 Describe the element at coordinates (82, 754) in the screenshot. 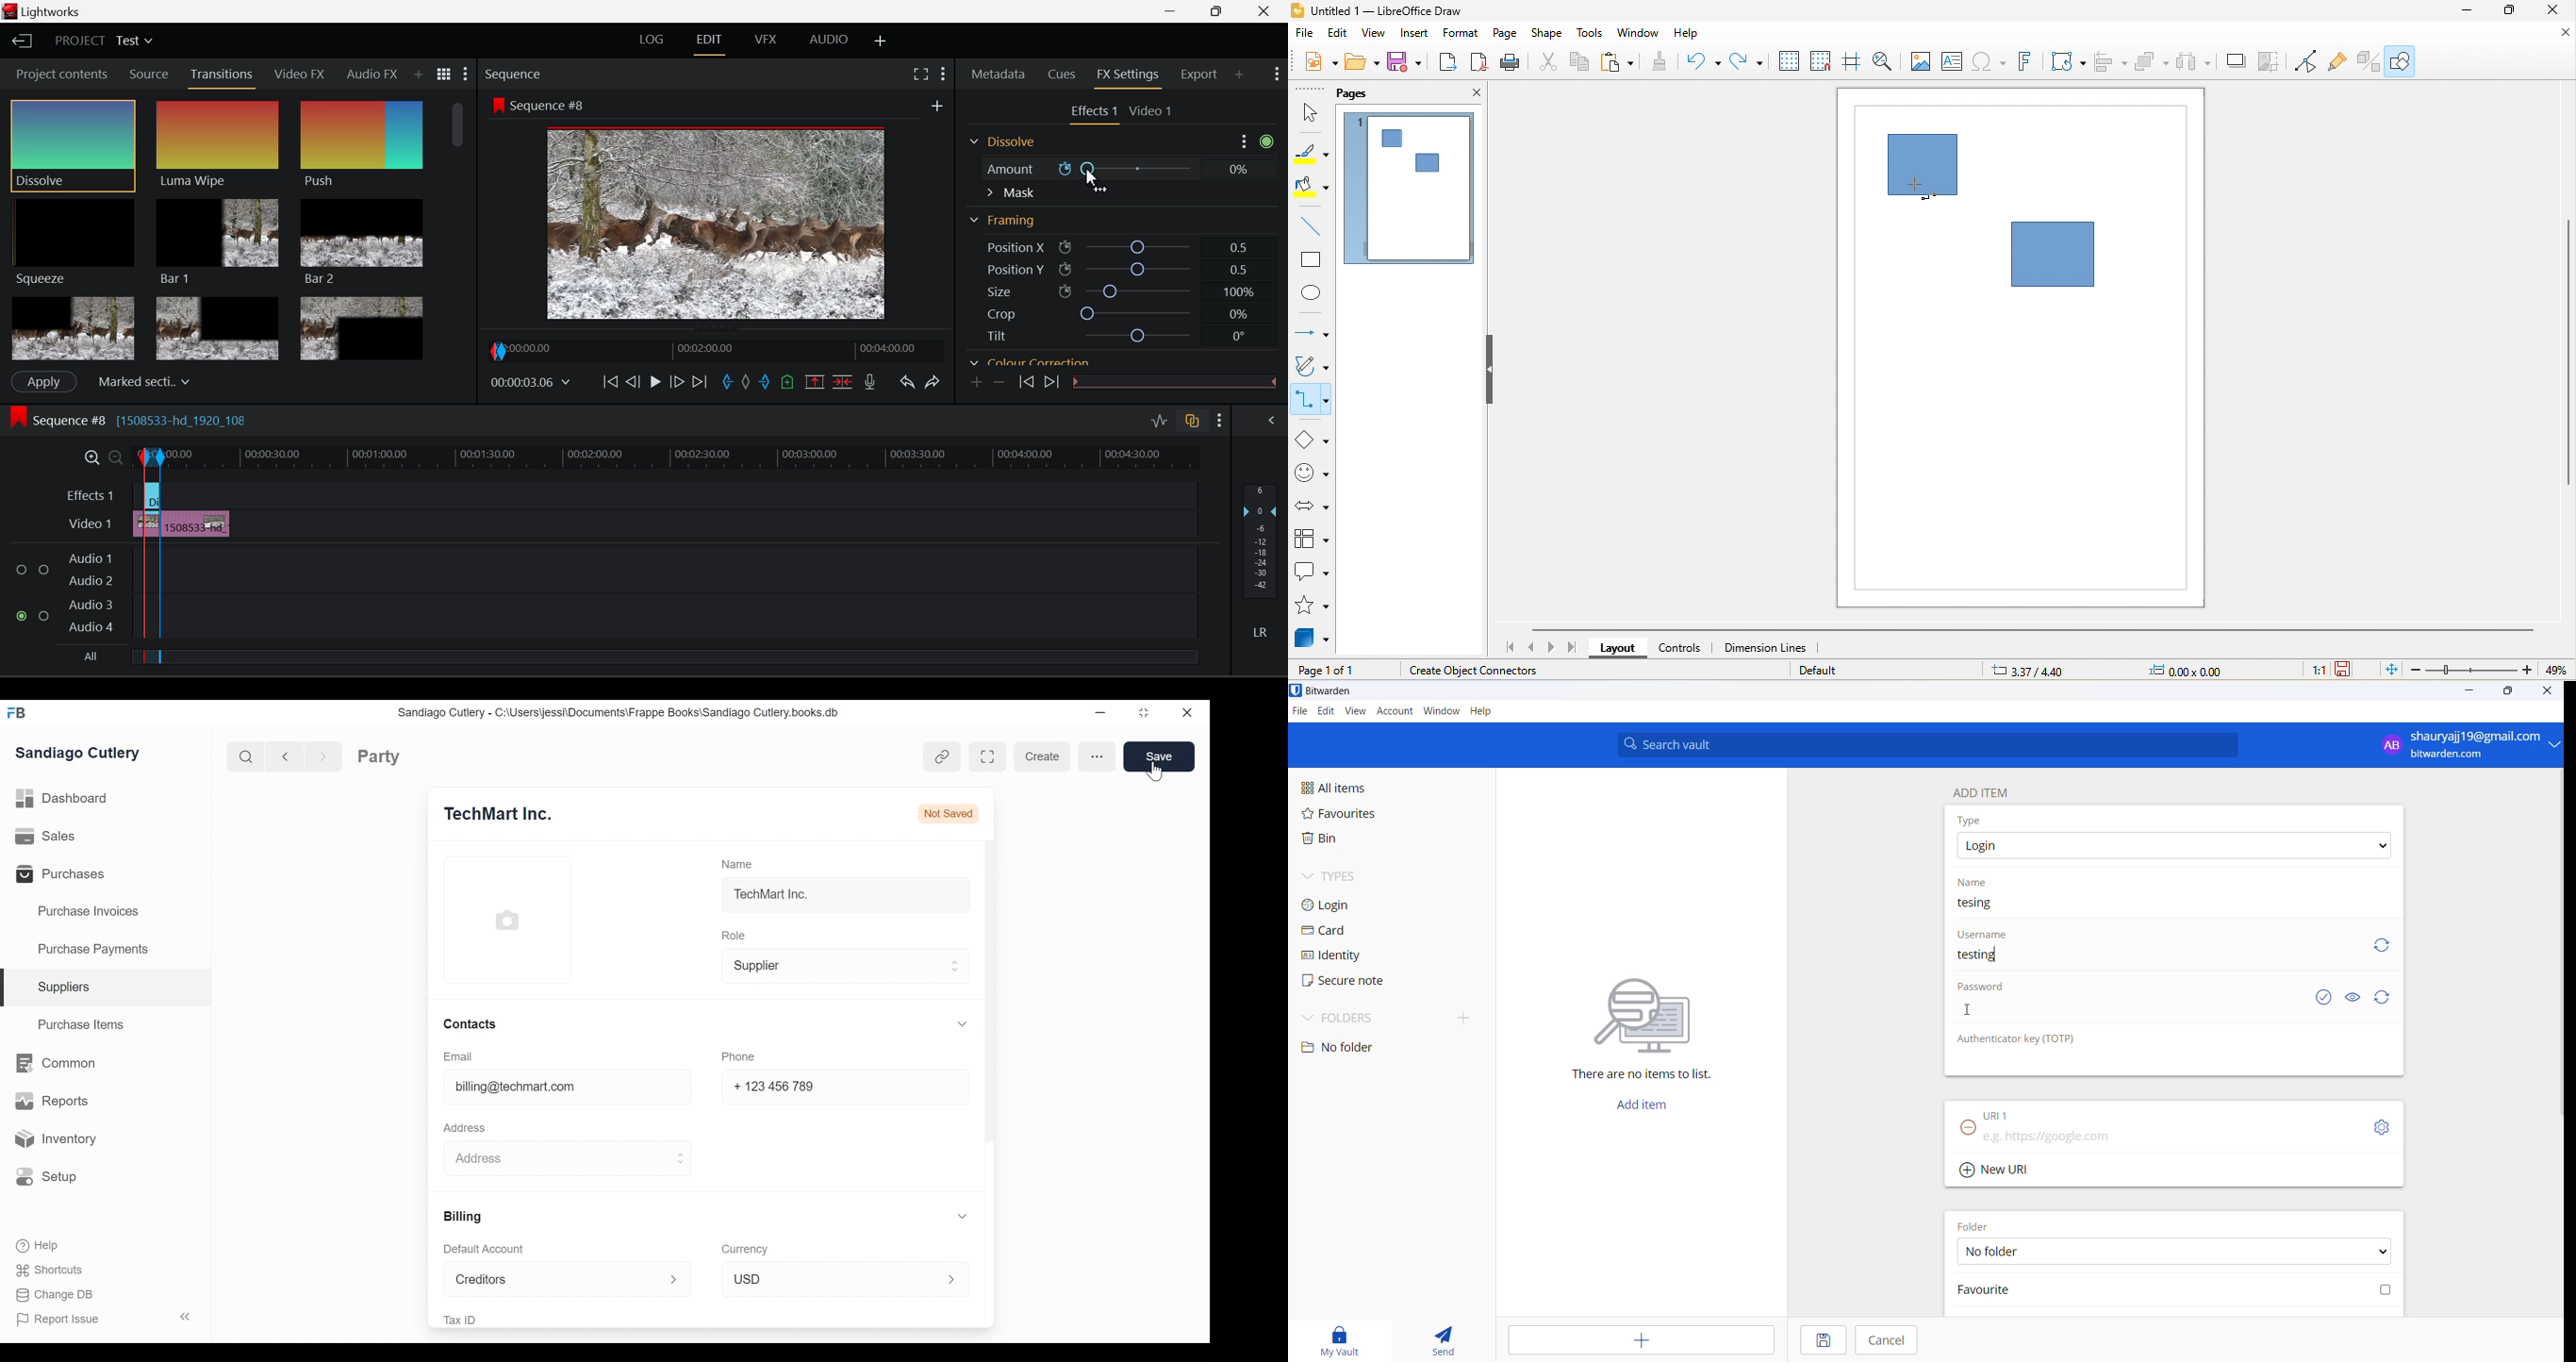

I see `Sandiago Cutlery` at that location.